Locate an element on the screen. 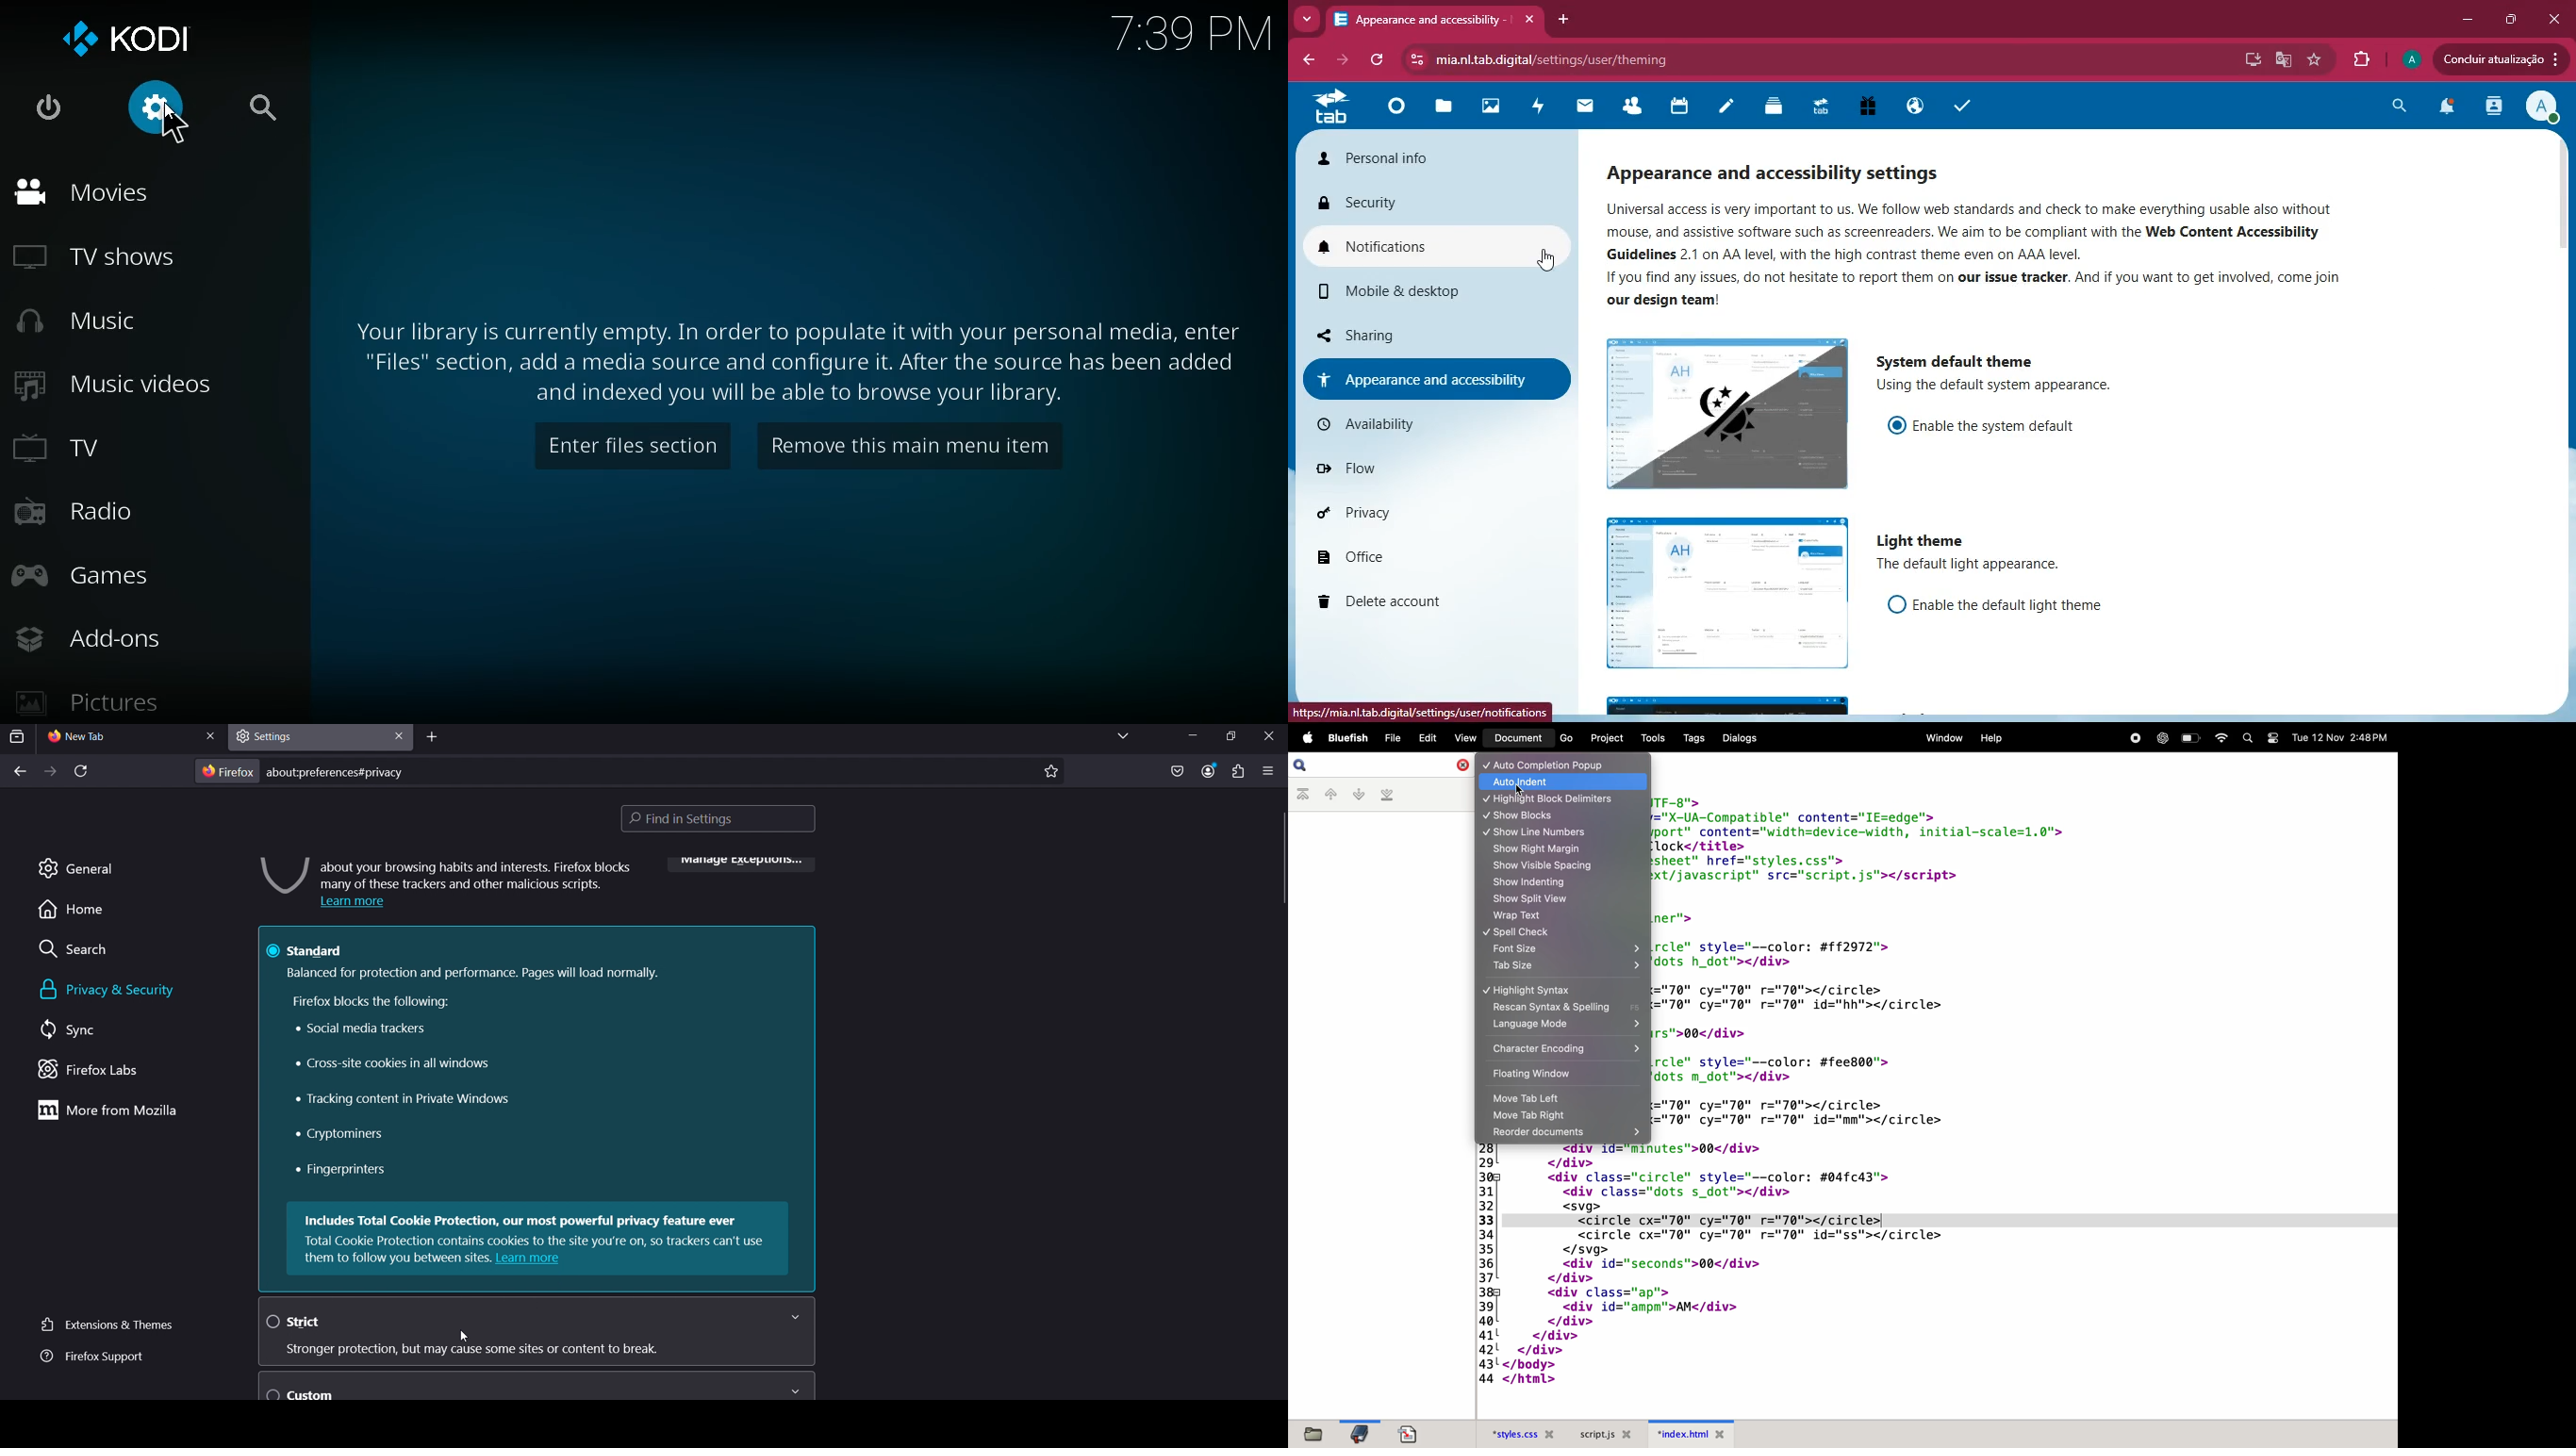  close is located at coordinates (1271, 735).